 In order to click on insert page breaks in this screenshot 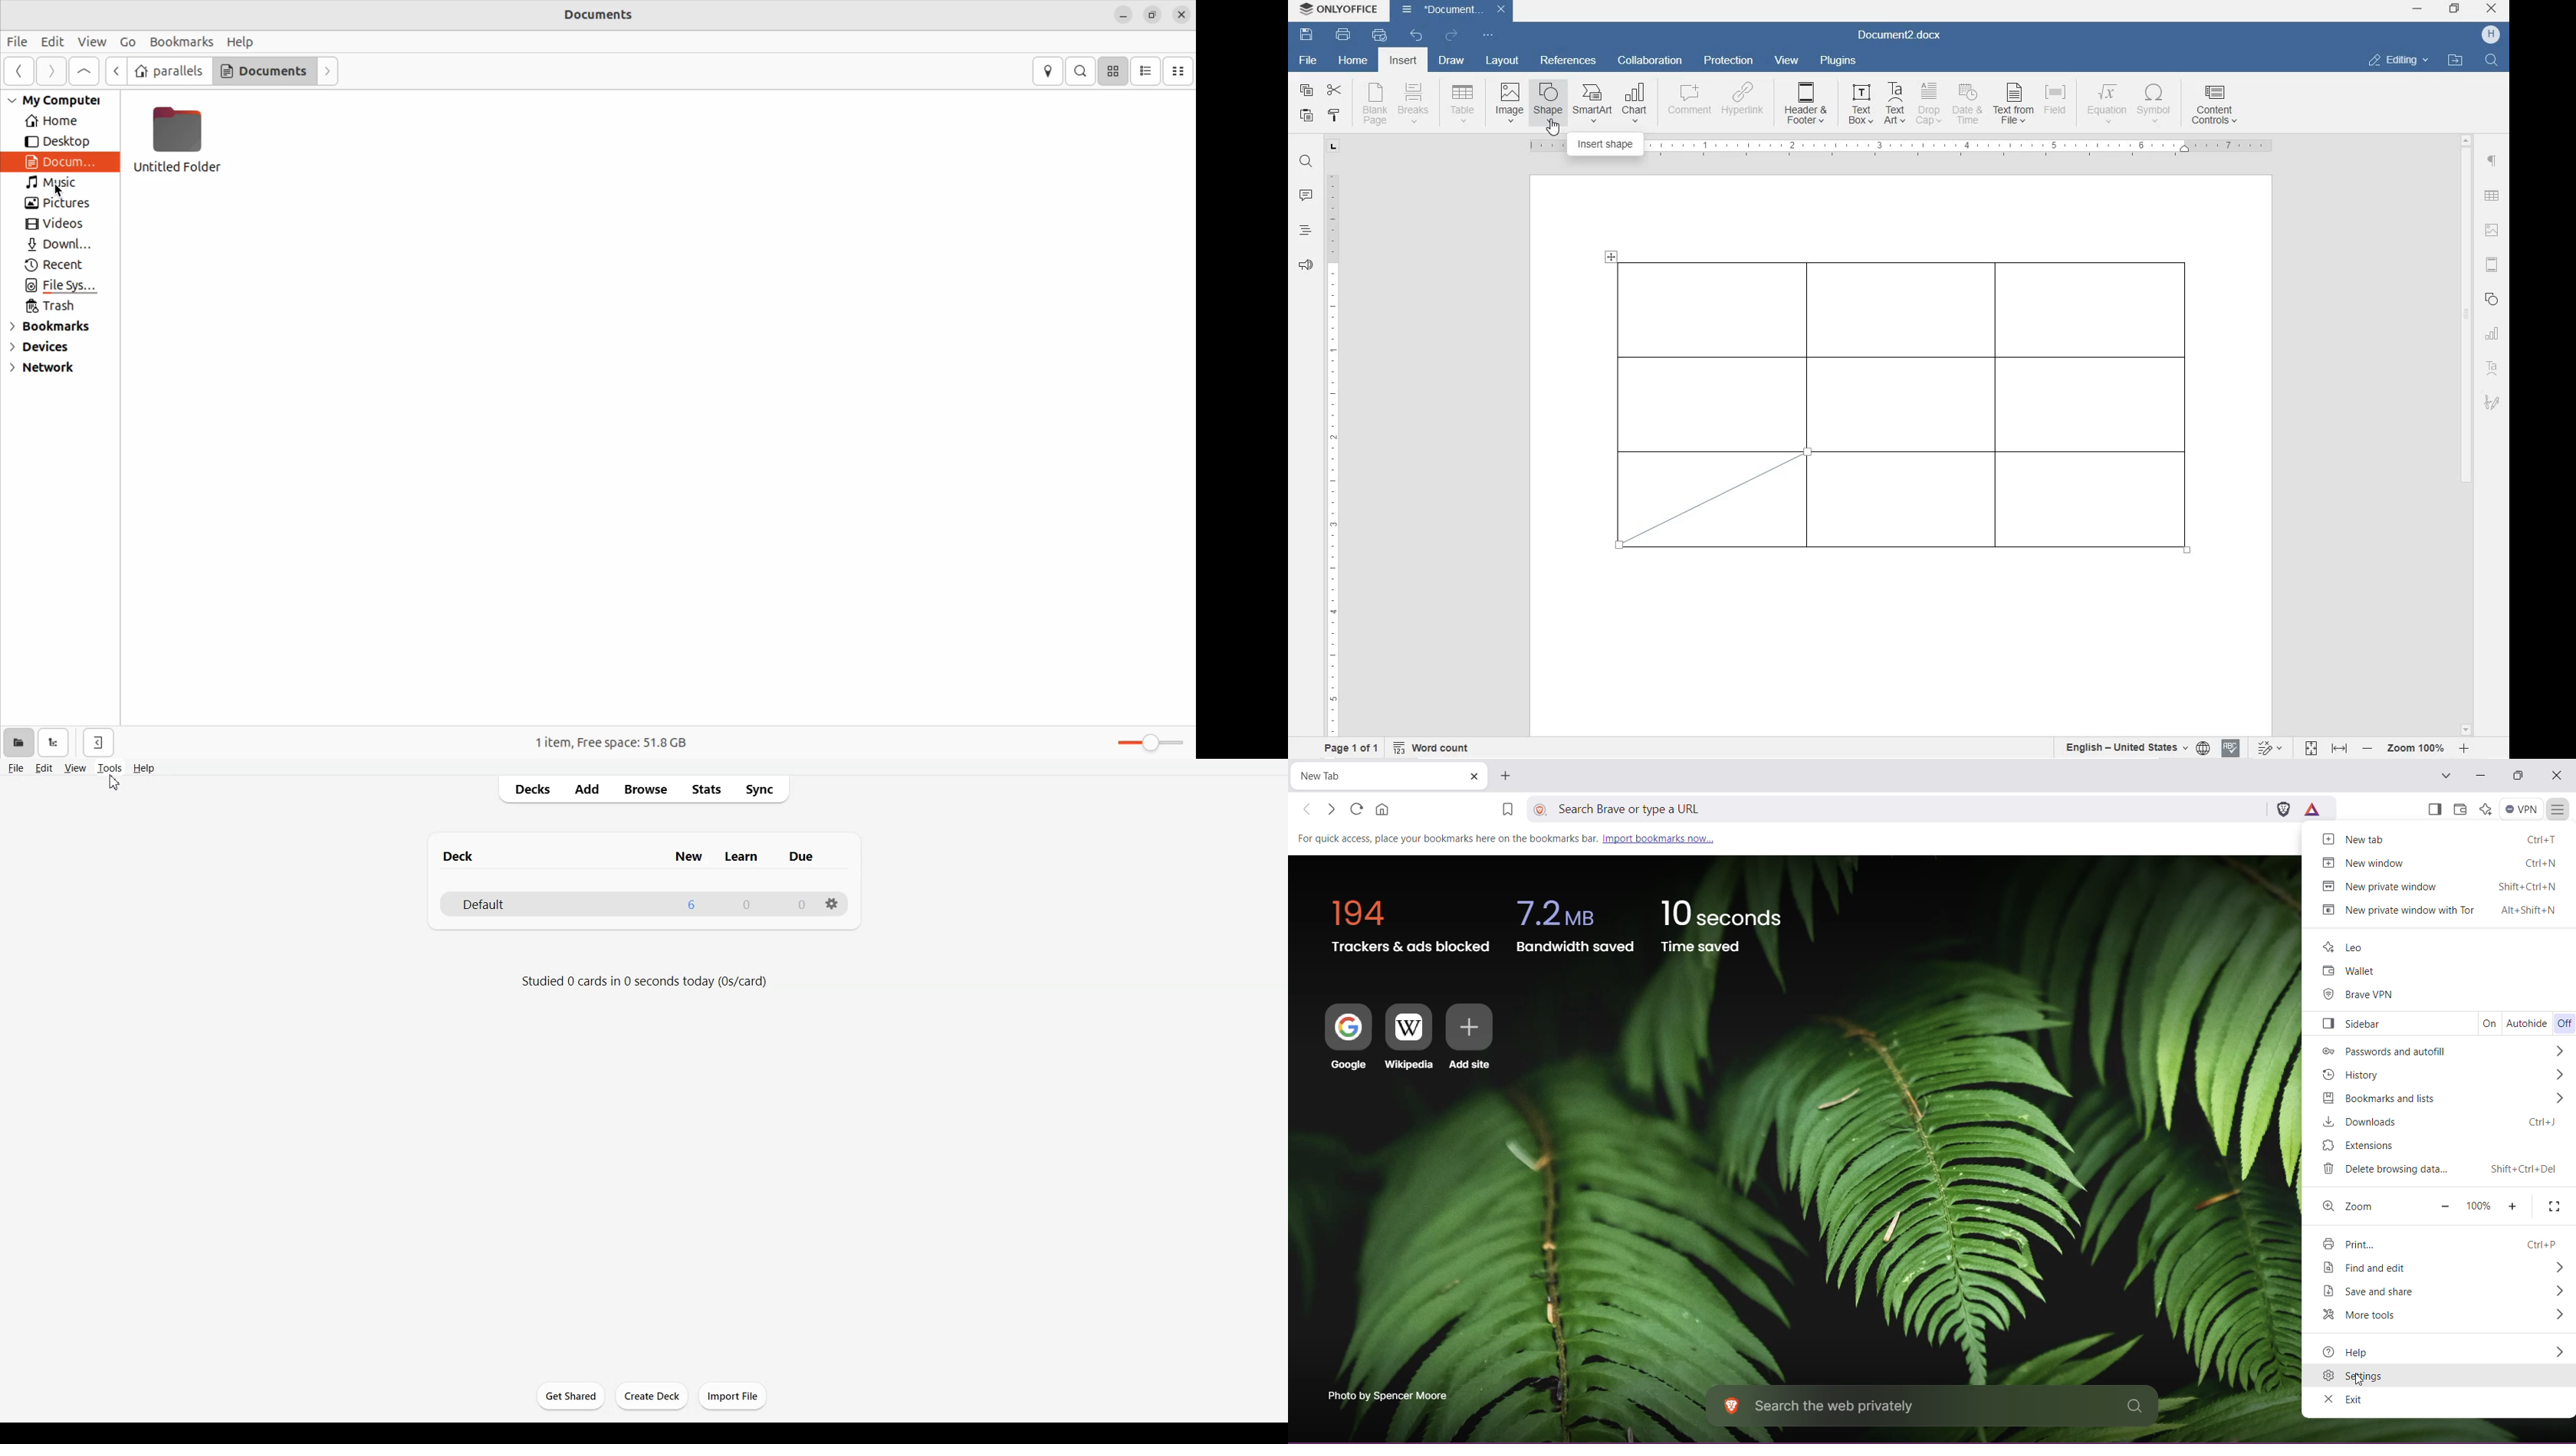, I will do `click(1415, 104)`.